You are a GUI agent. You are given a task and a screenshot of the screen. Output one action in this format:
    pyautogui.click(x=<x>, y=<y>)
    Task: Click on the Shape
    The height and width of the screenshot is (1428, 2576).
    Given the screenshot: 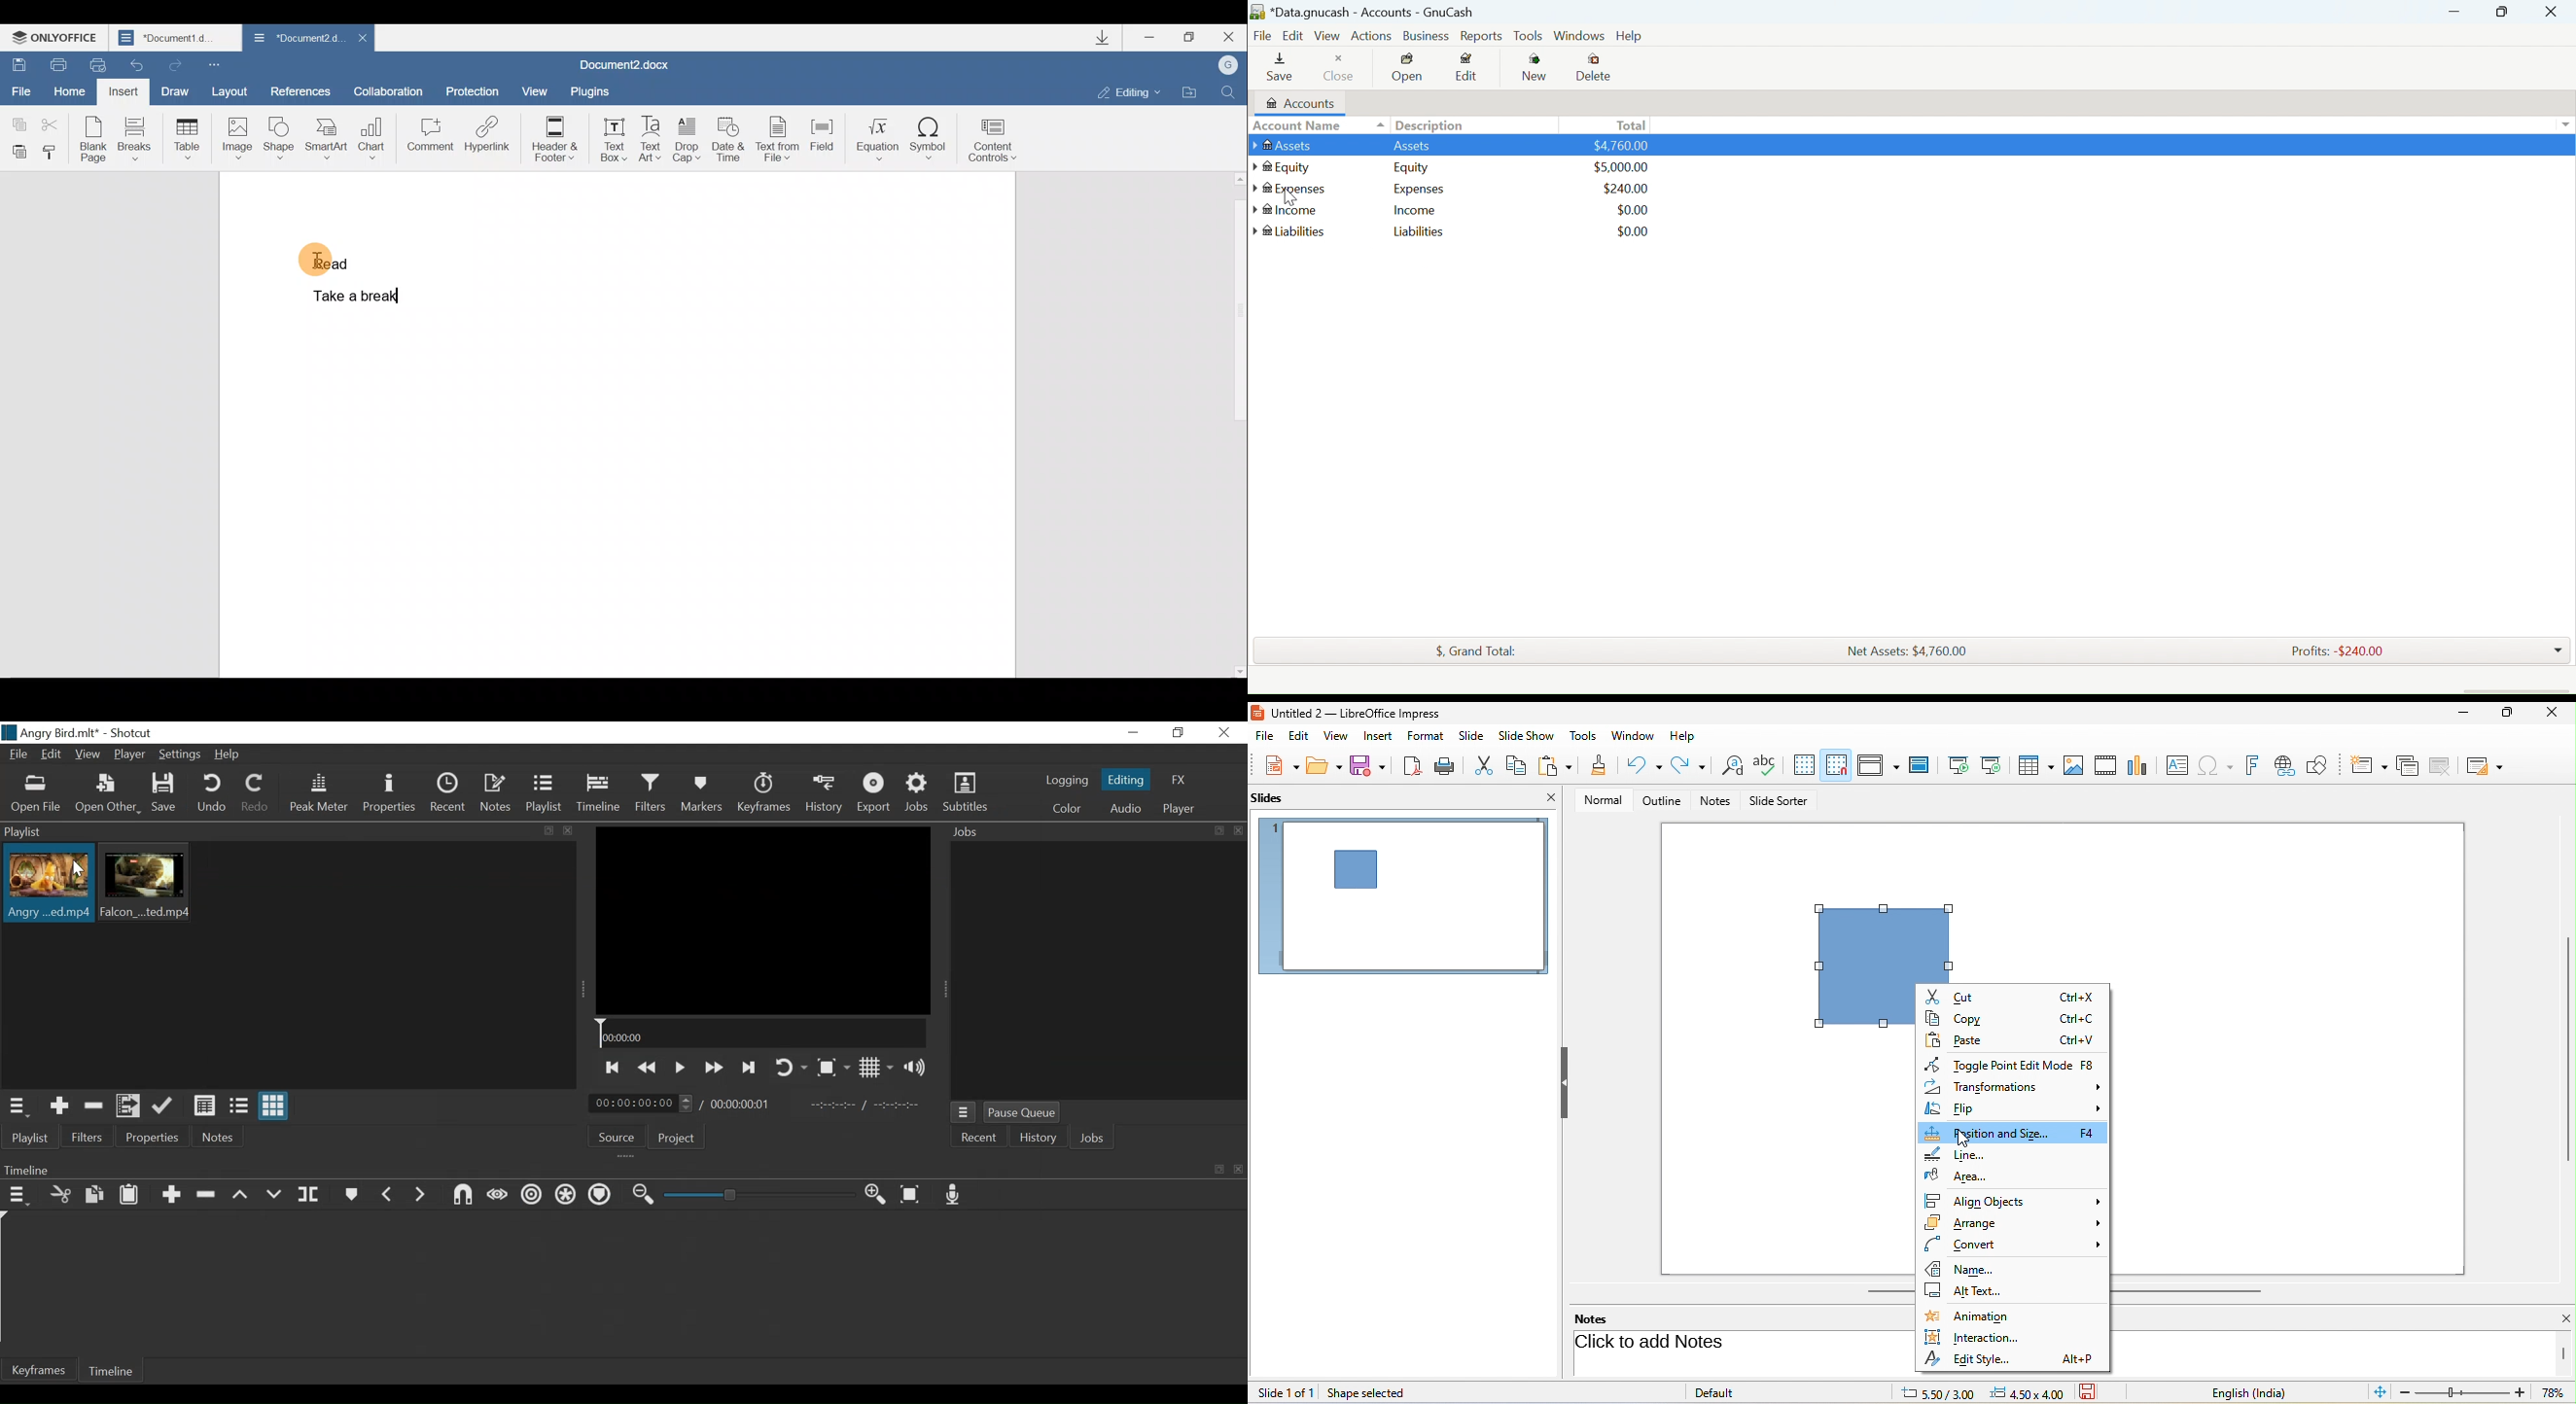 What is the action you would take?
    pyautogui.click(x=277, y=139)
    